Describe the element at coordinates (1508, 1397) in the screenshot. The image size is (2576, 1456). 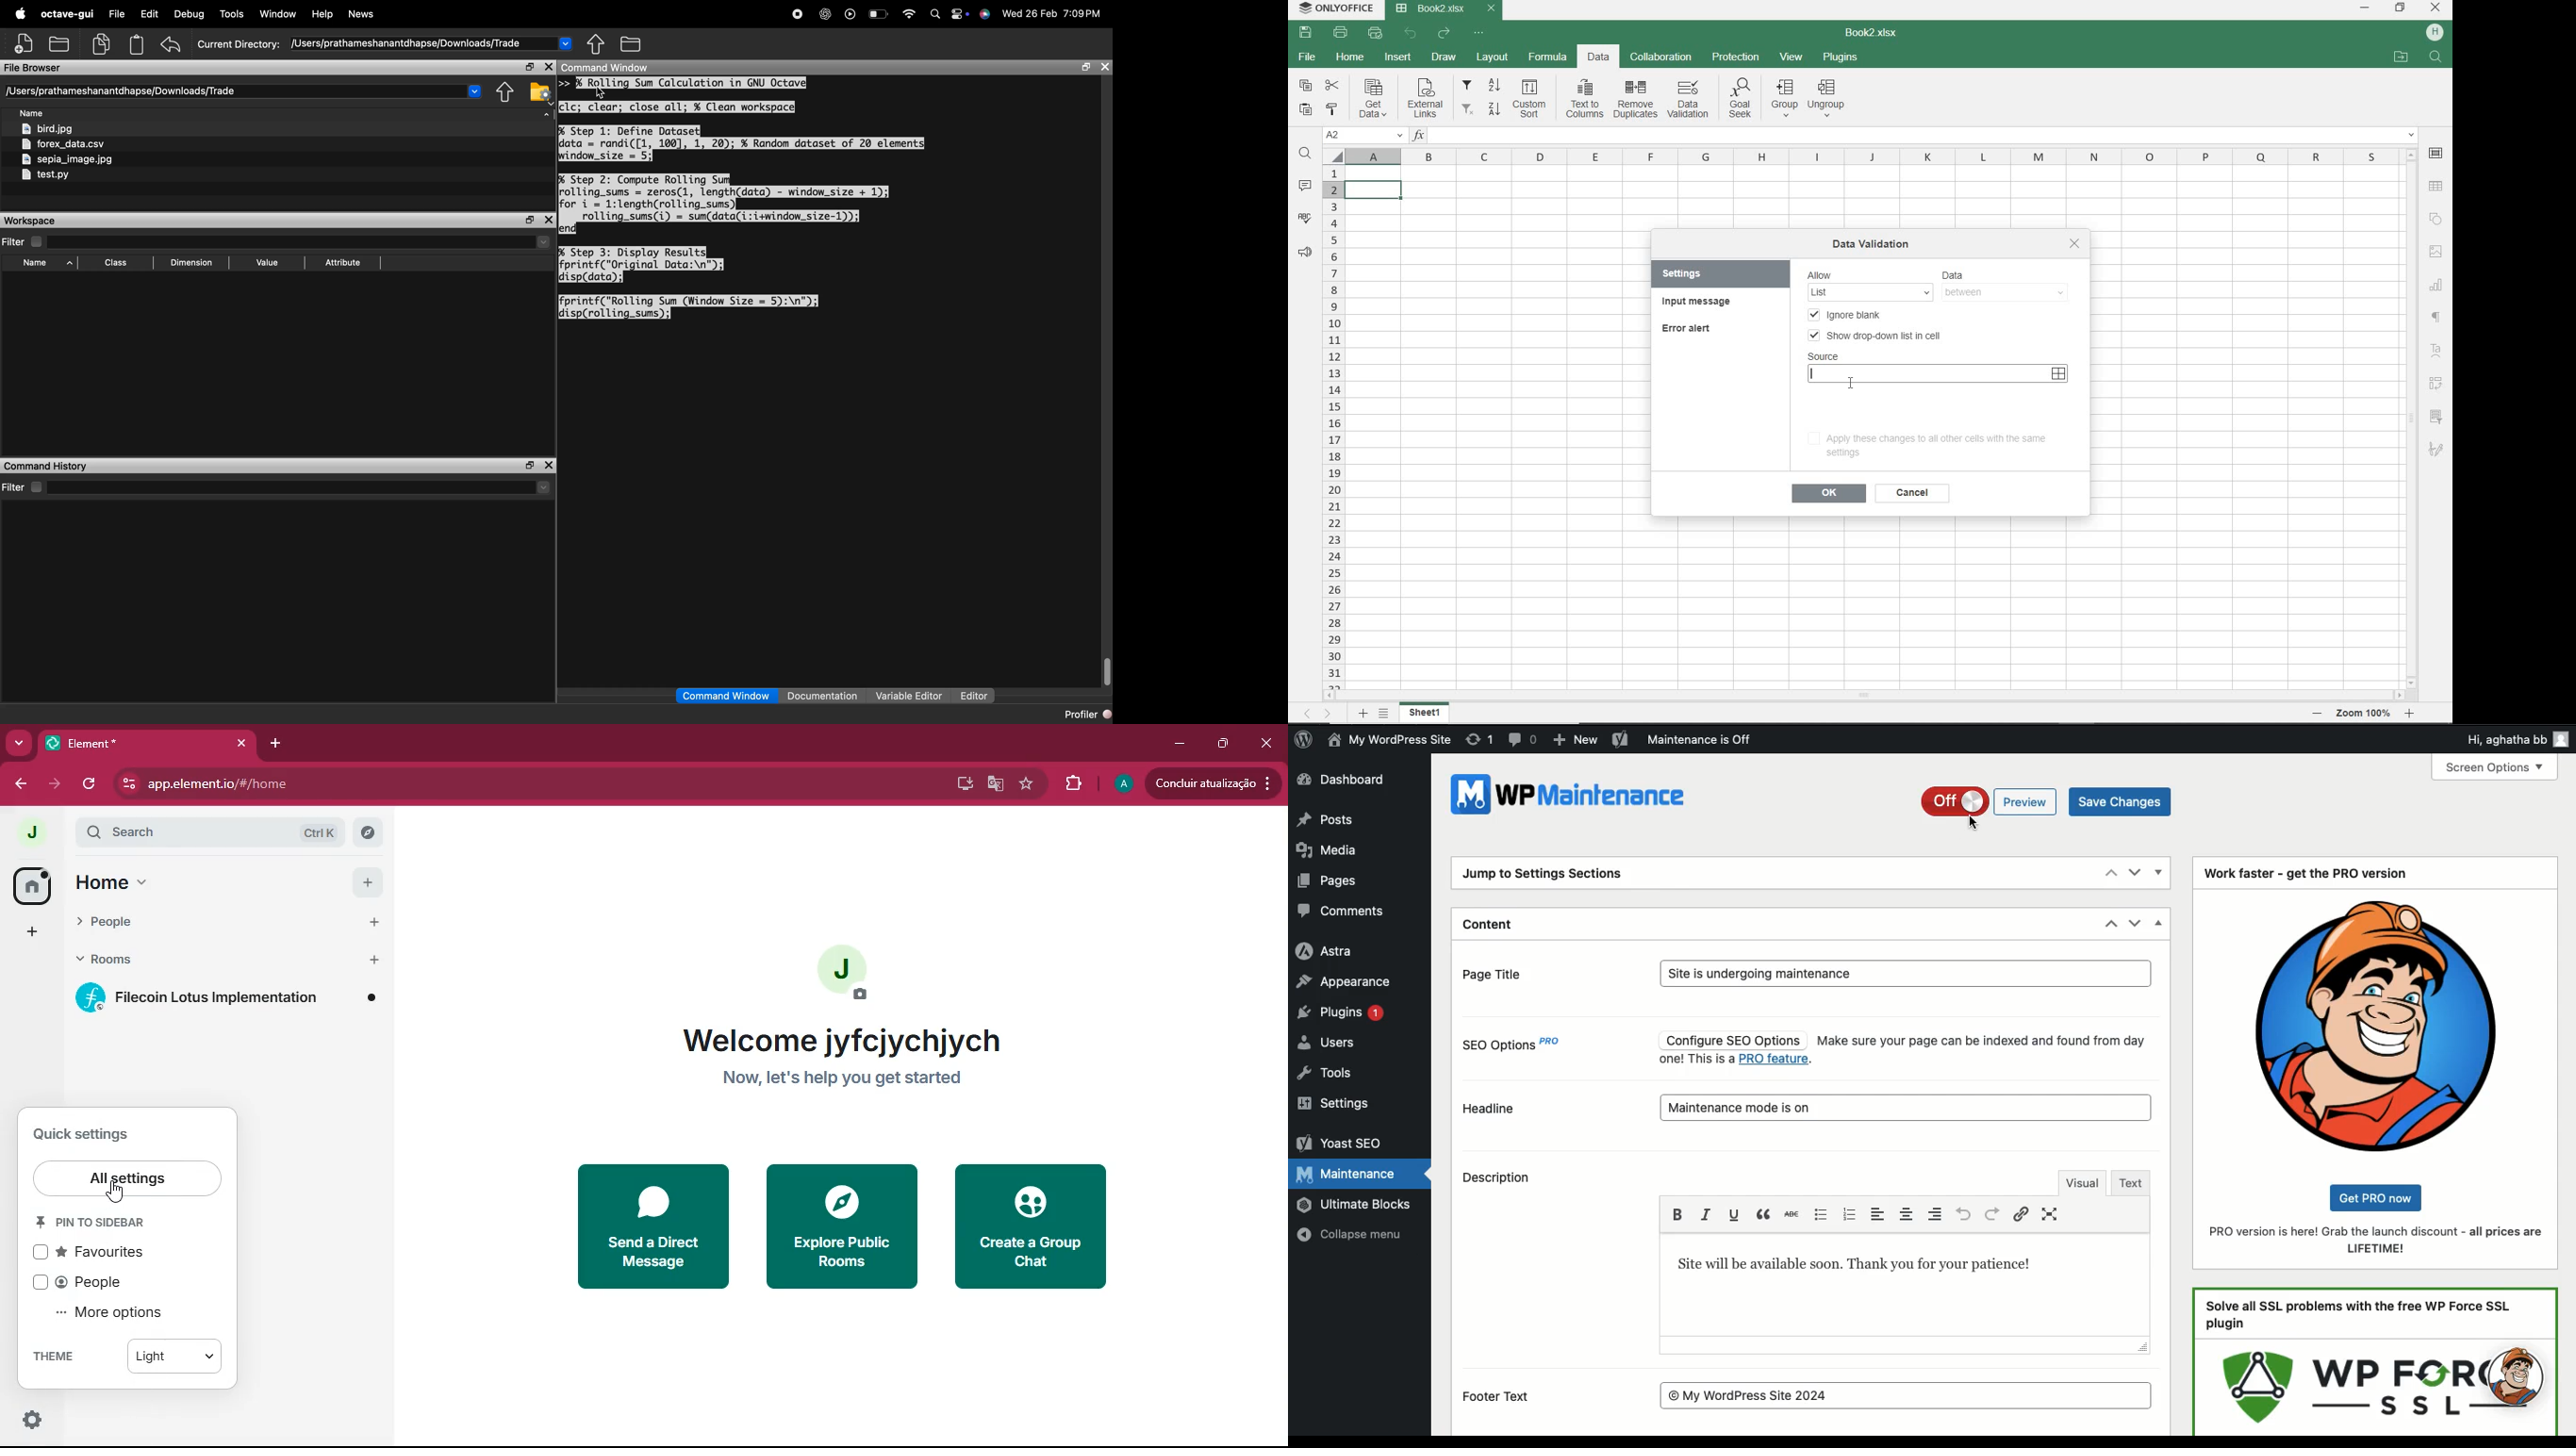
I see `Footer text` at that location.